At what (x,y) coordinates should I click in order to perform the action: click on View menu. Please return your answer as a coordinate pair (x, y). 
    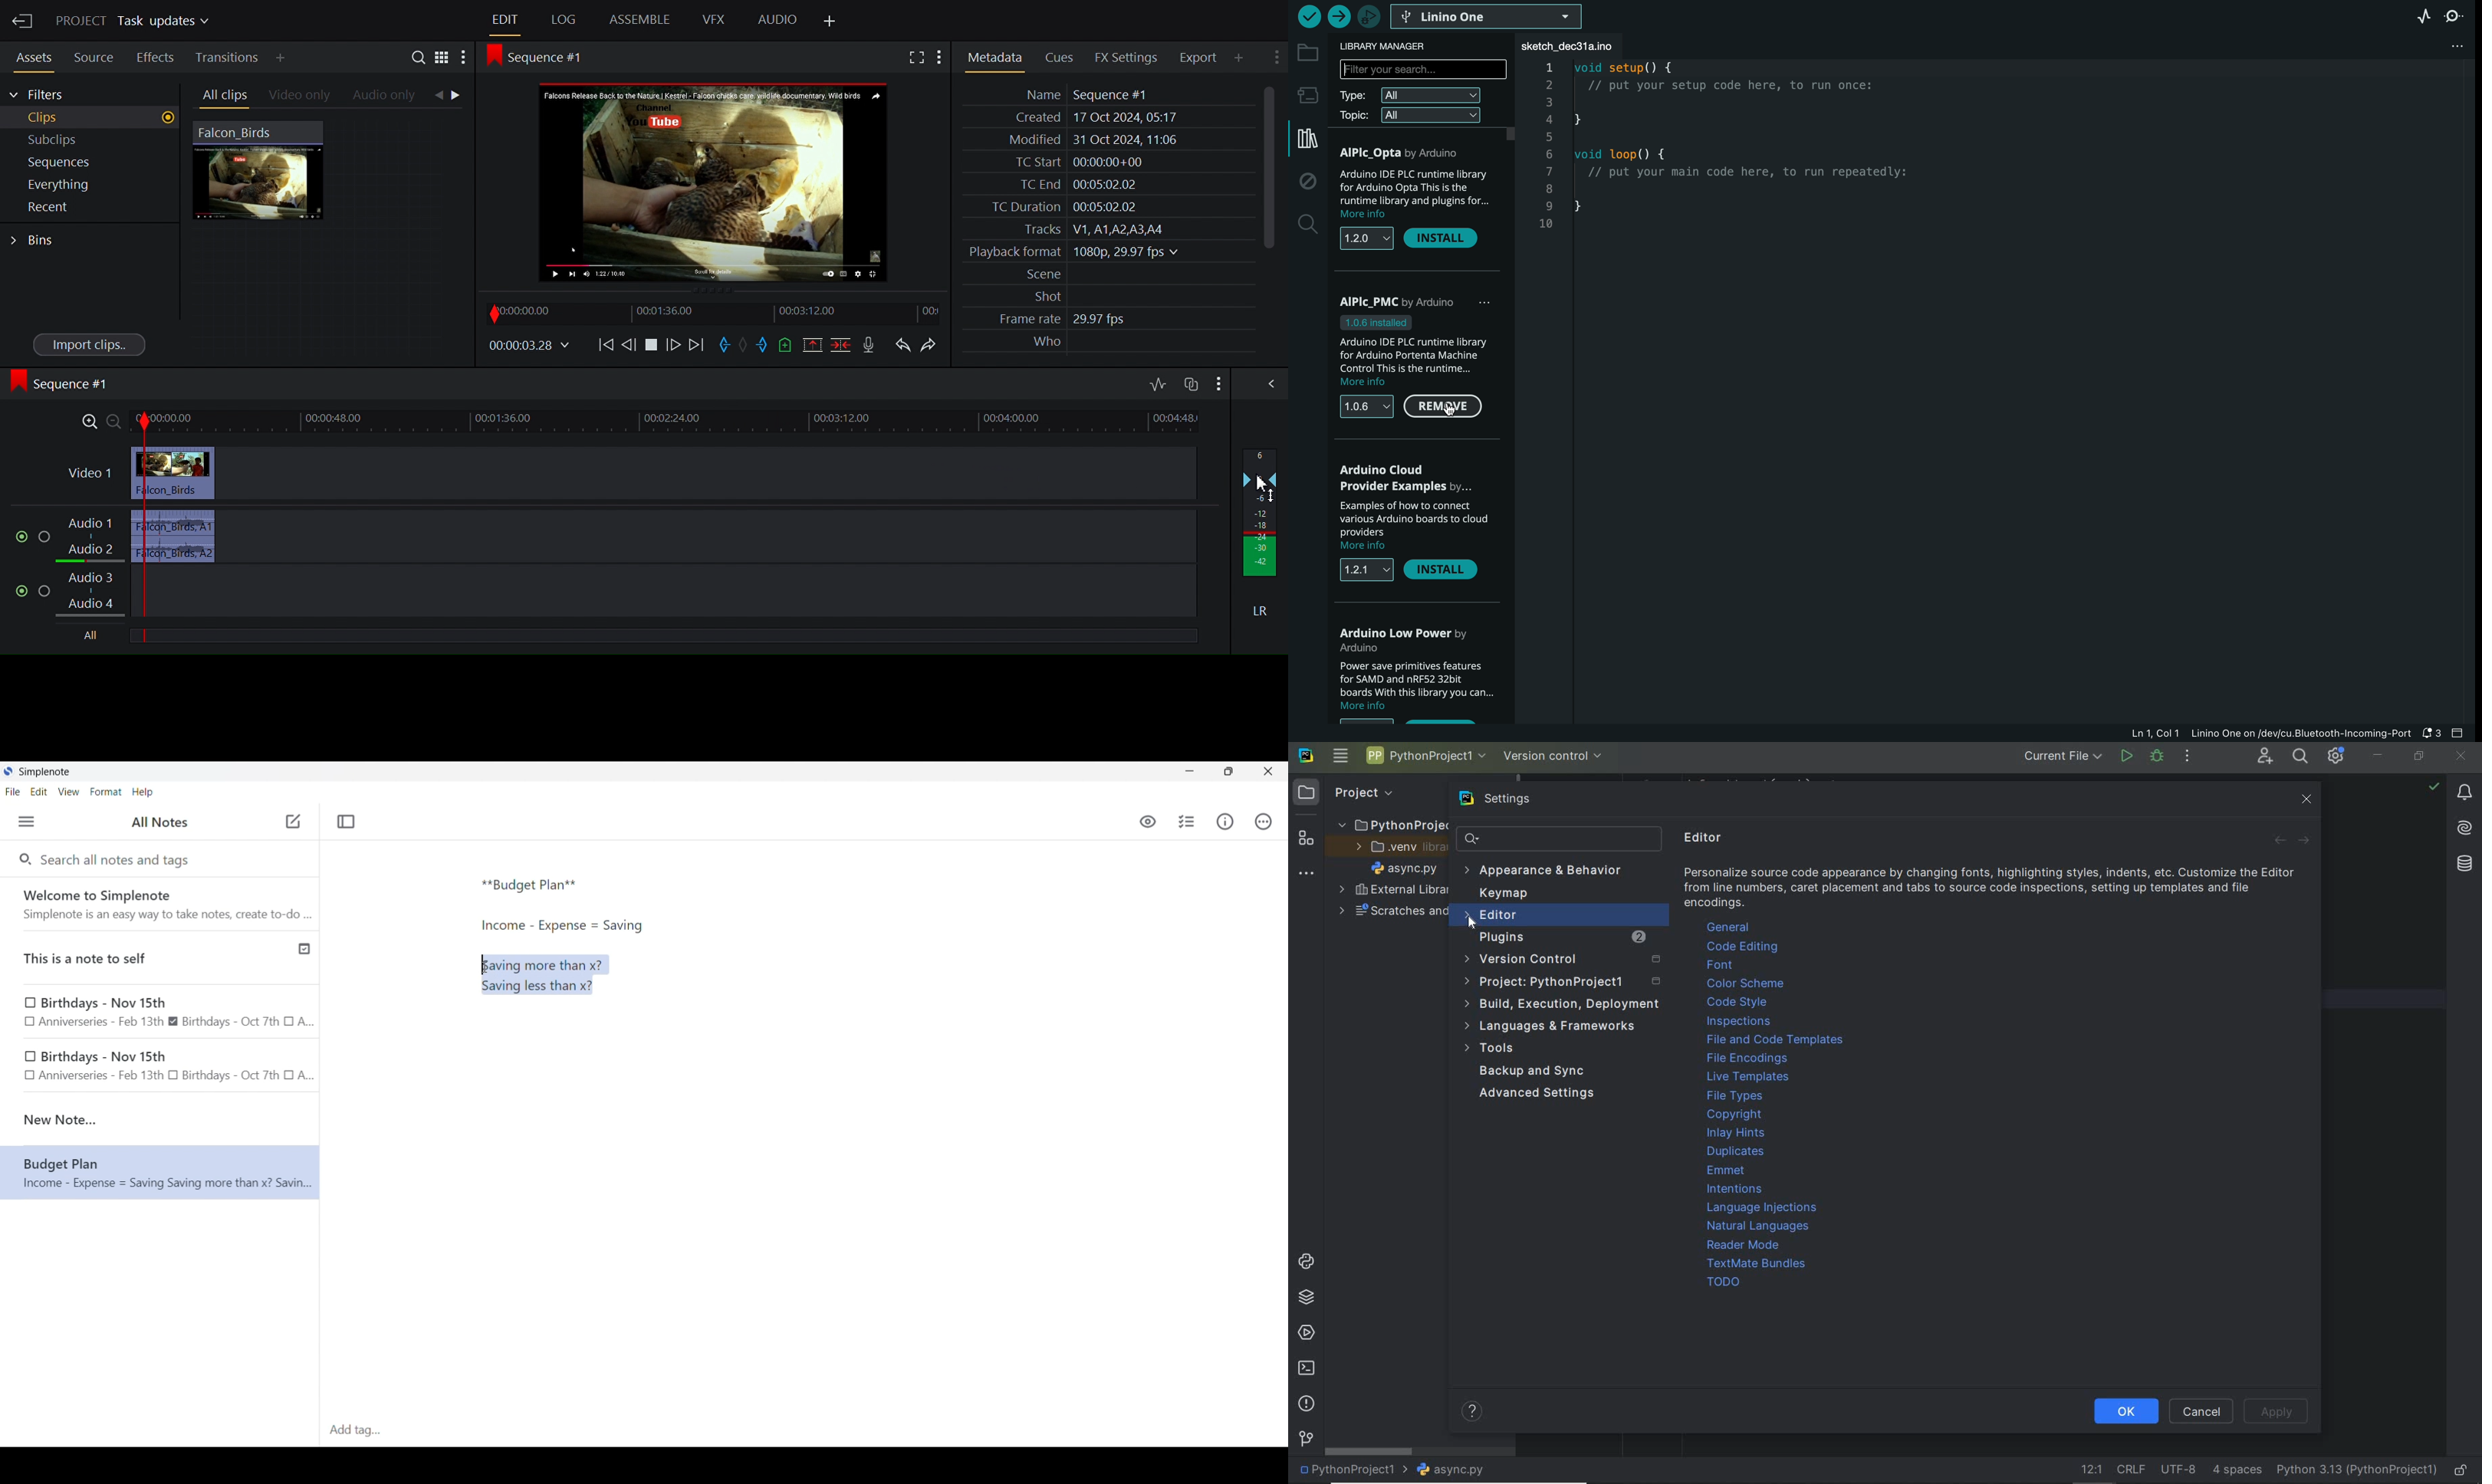
    Looking at the image, I should click on (69, 791).